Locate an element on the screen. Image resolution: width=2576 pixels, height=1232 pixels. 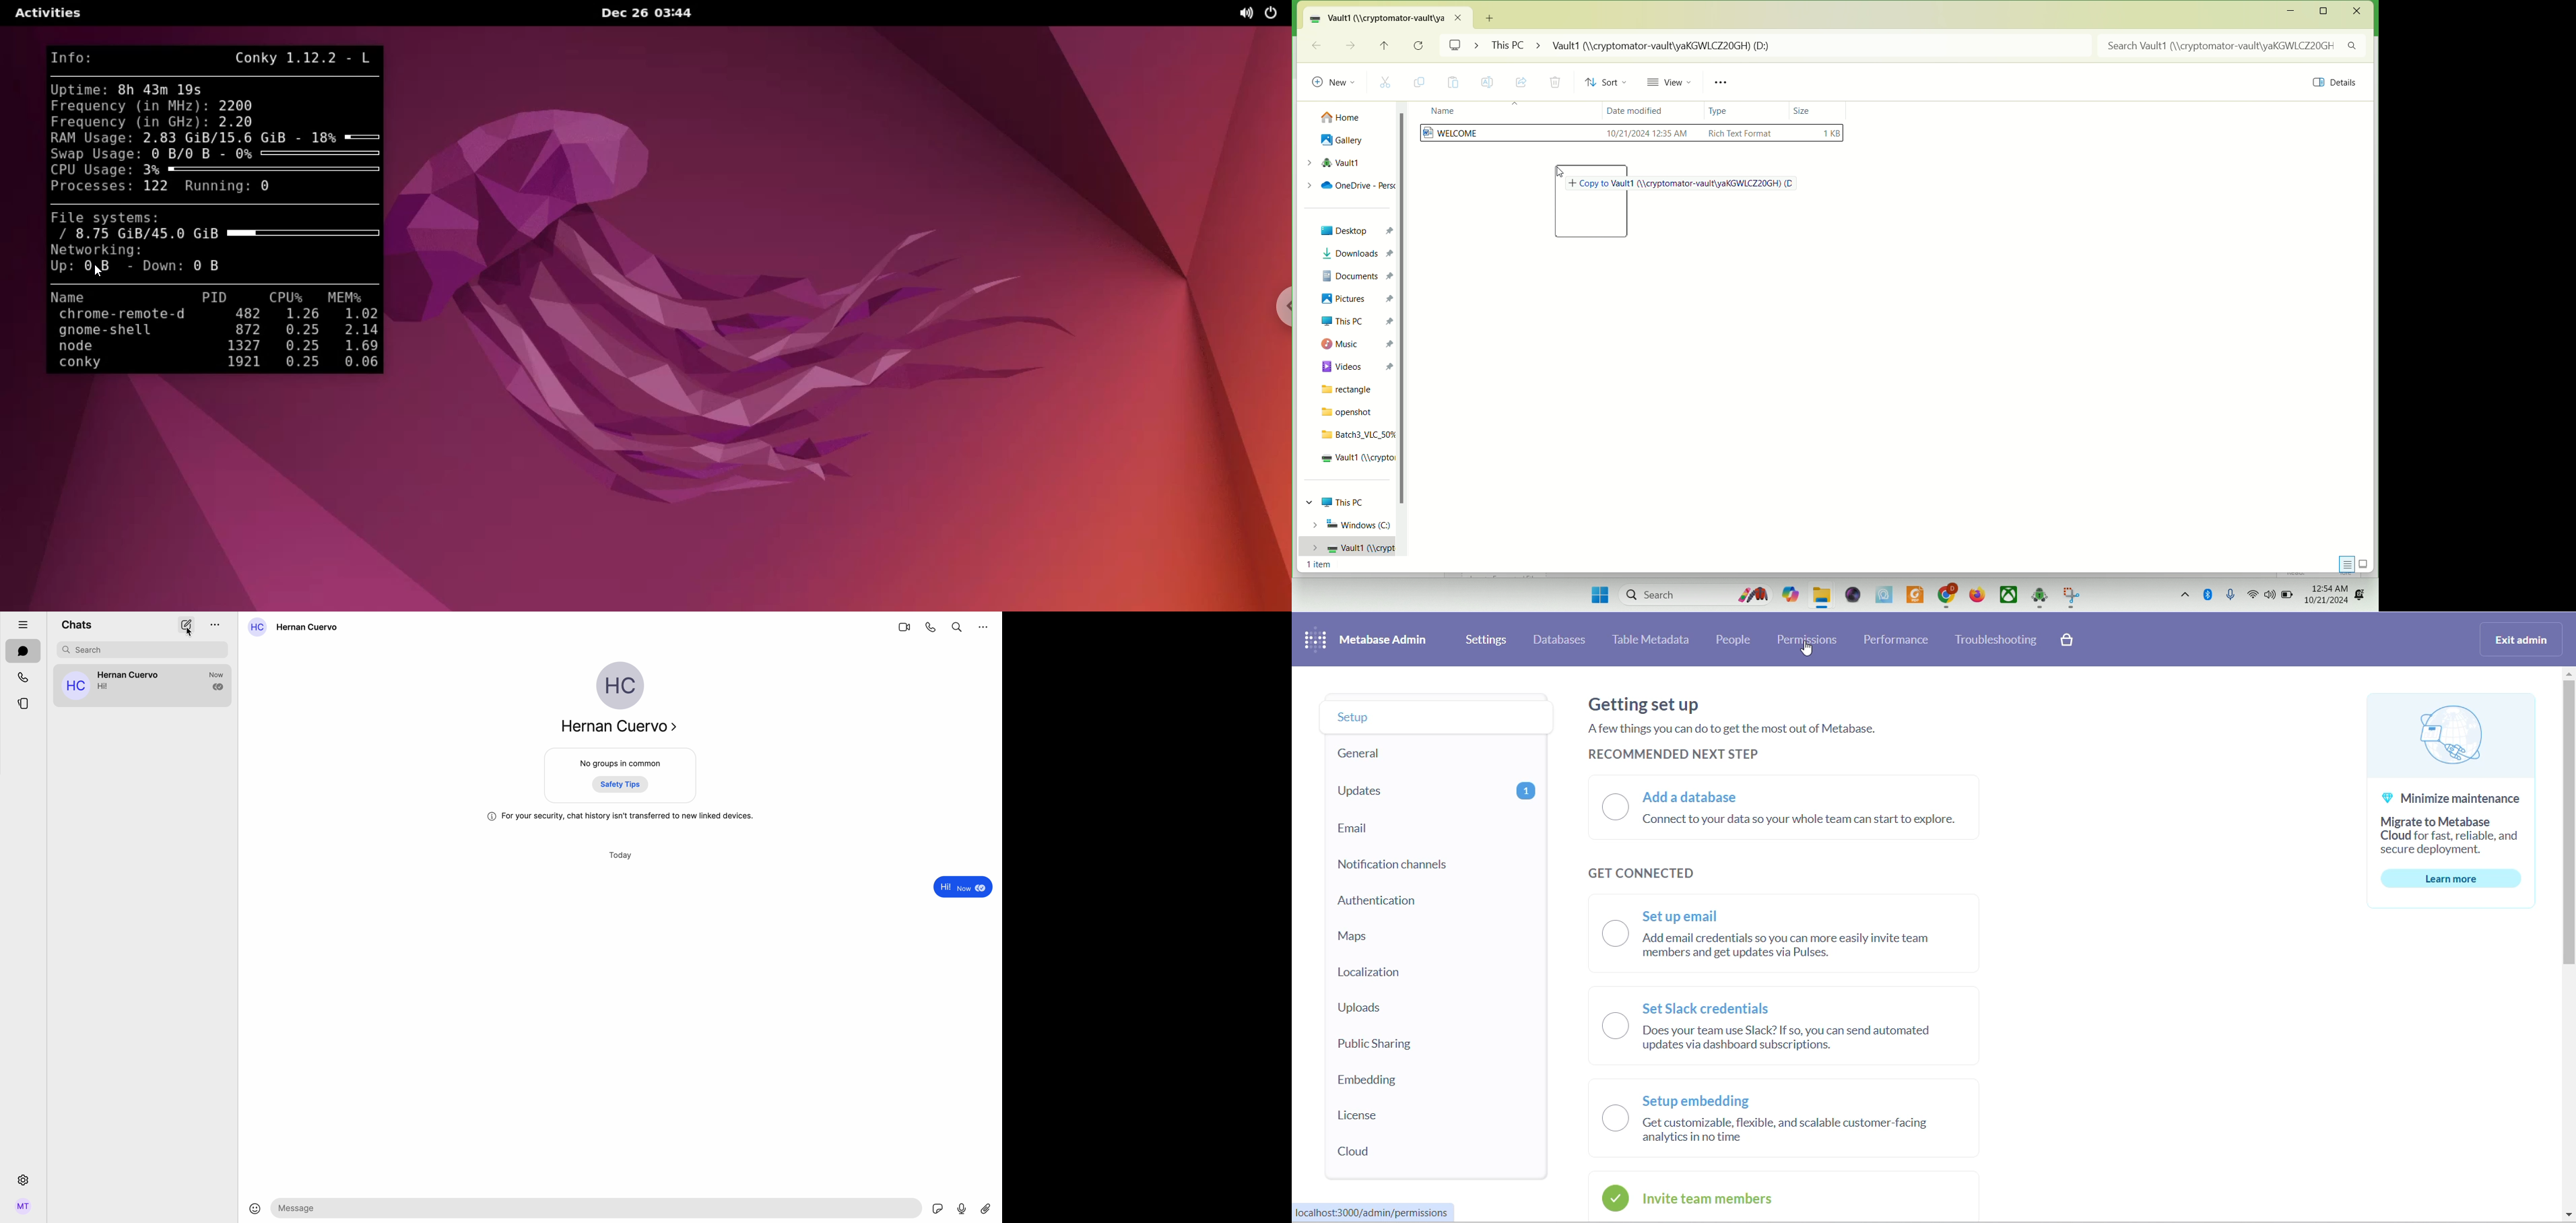
more options is located at coordinates (984, 626).